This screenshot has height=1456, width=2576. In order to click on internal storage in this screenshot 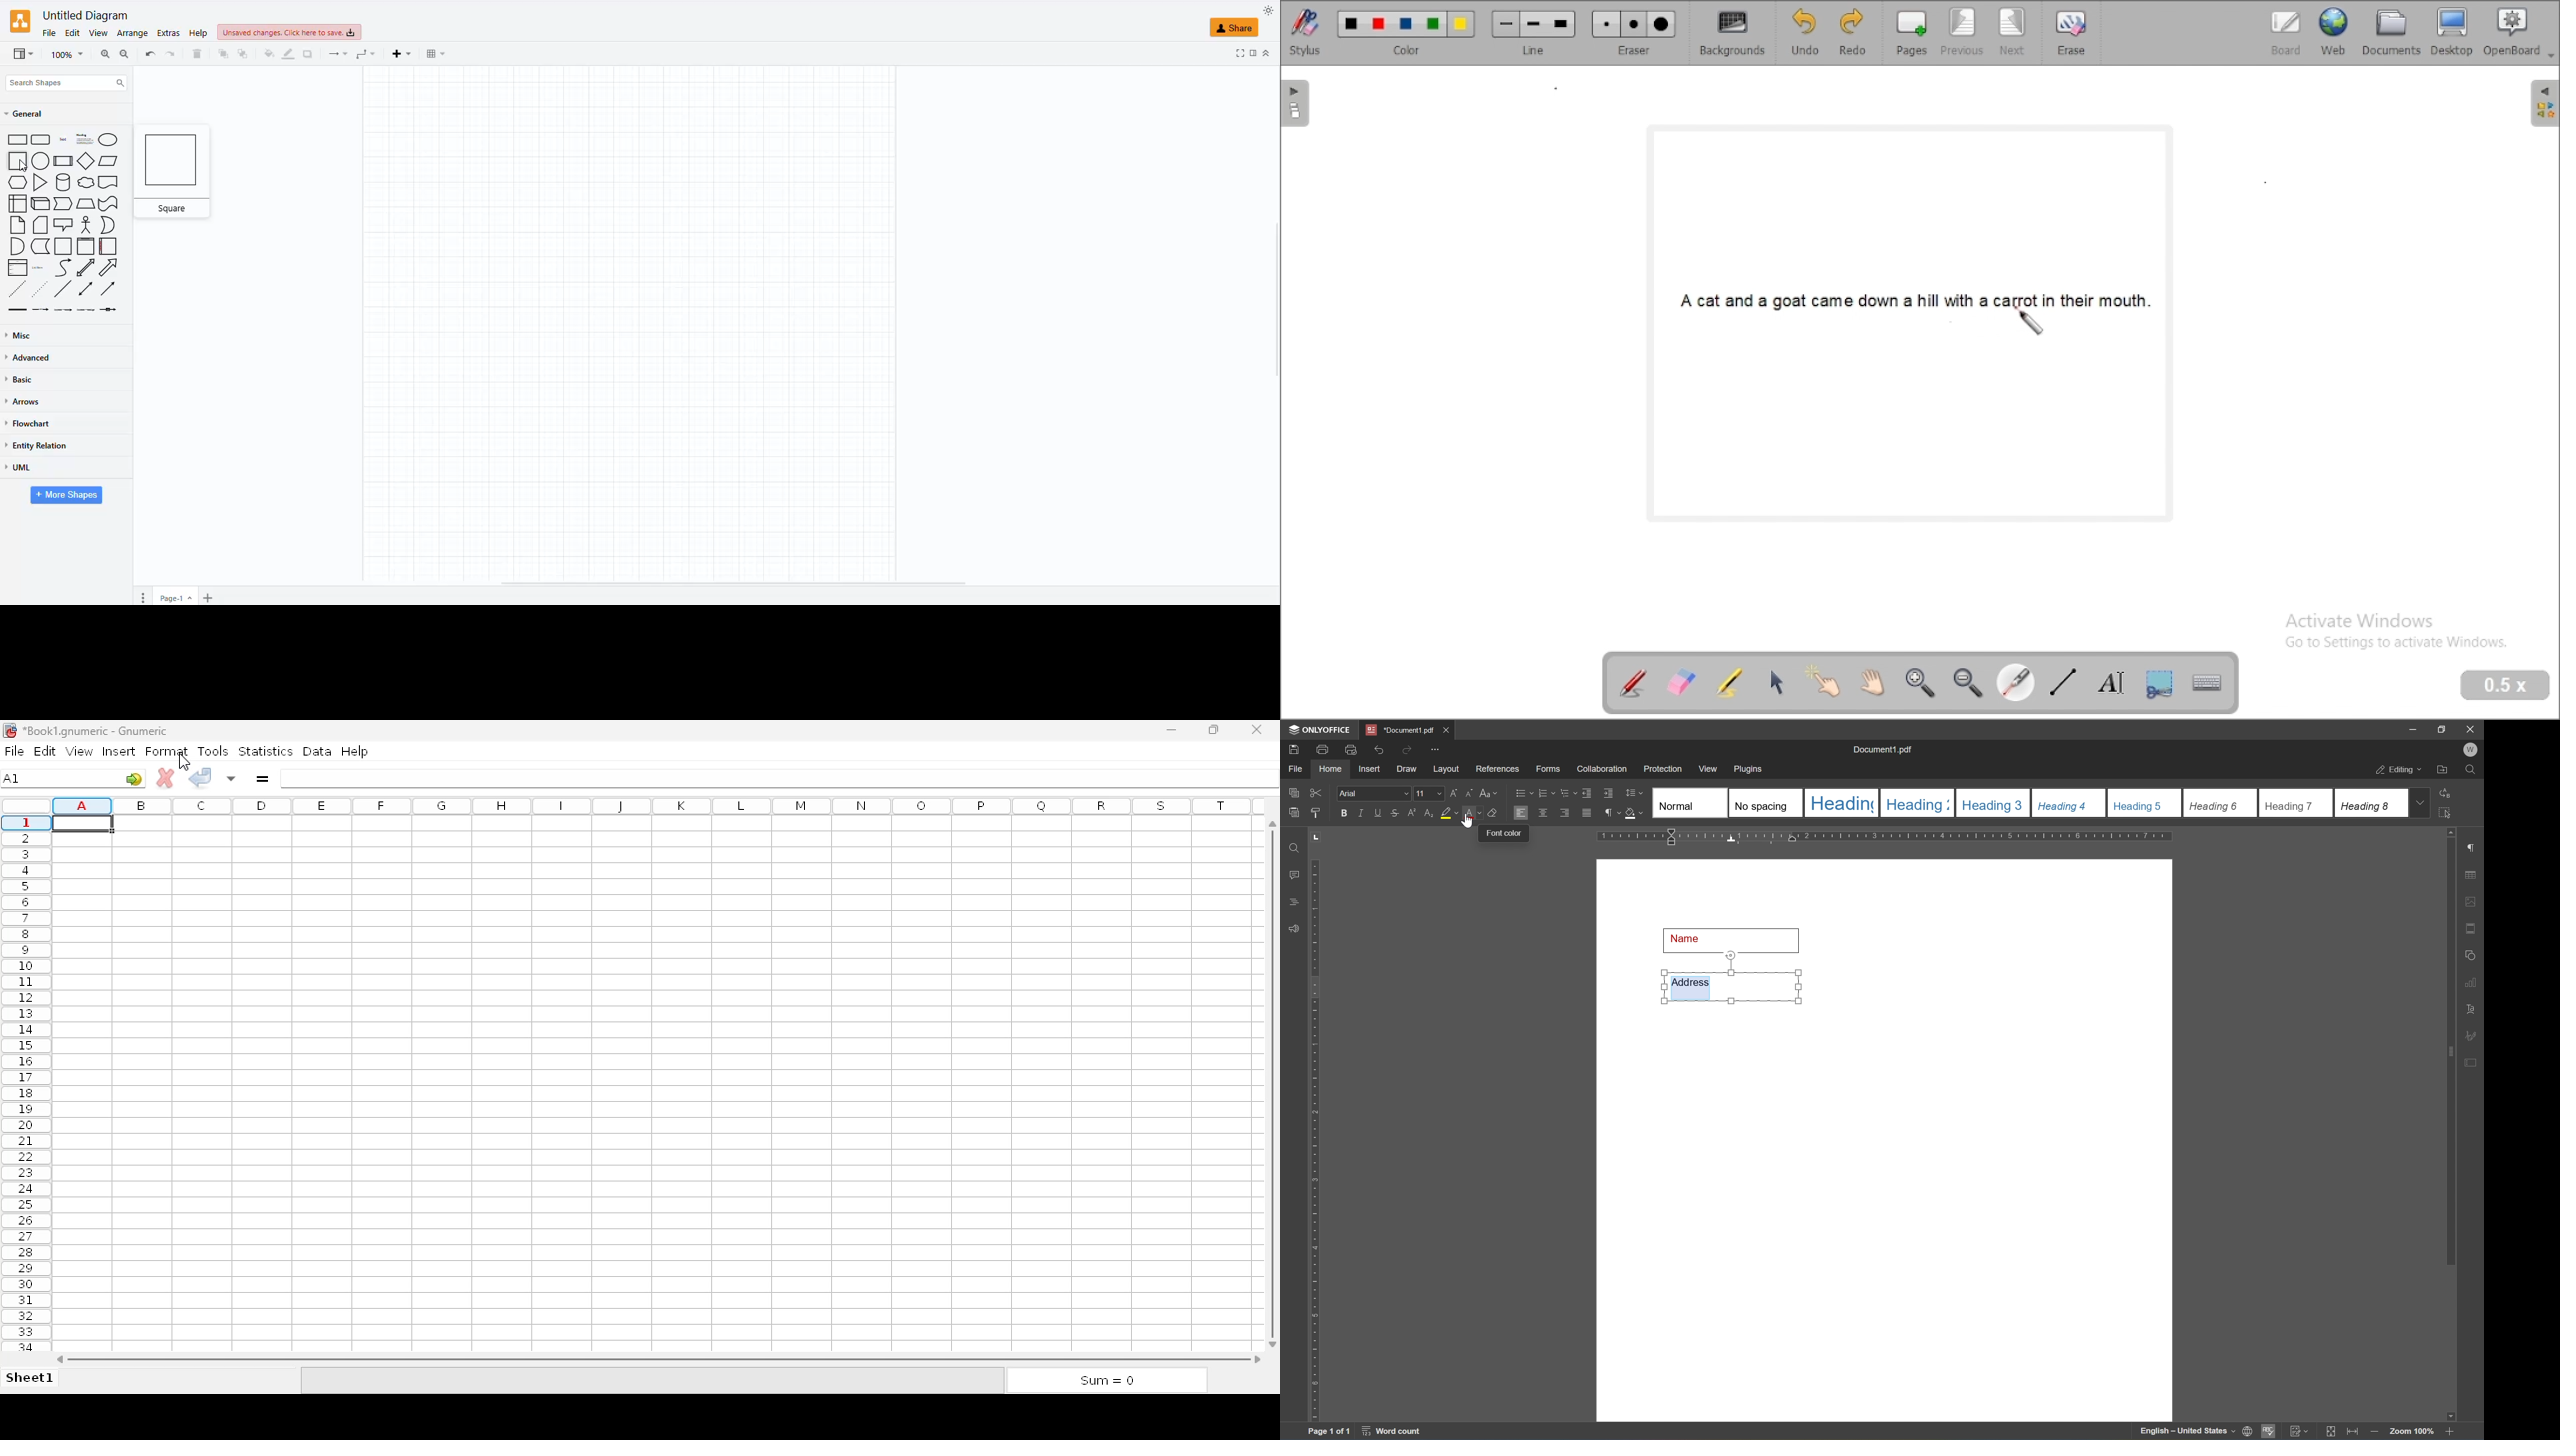, I will do `click(18, 203)`.